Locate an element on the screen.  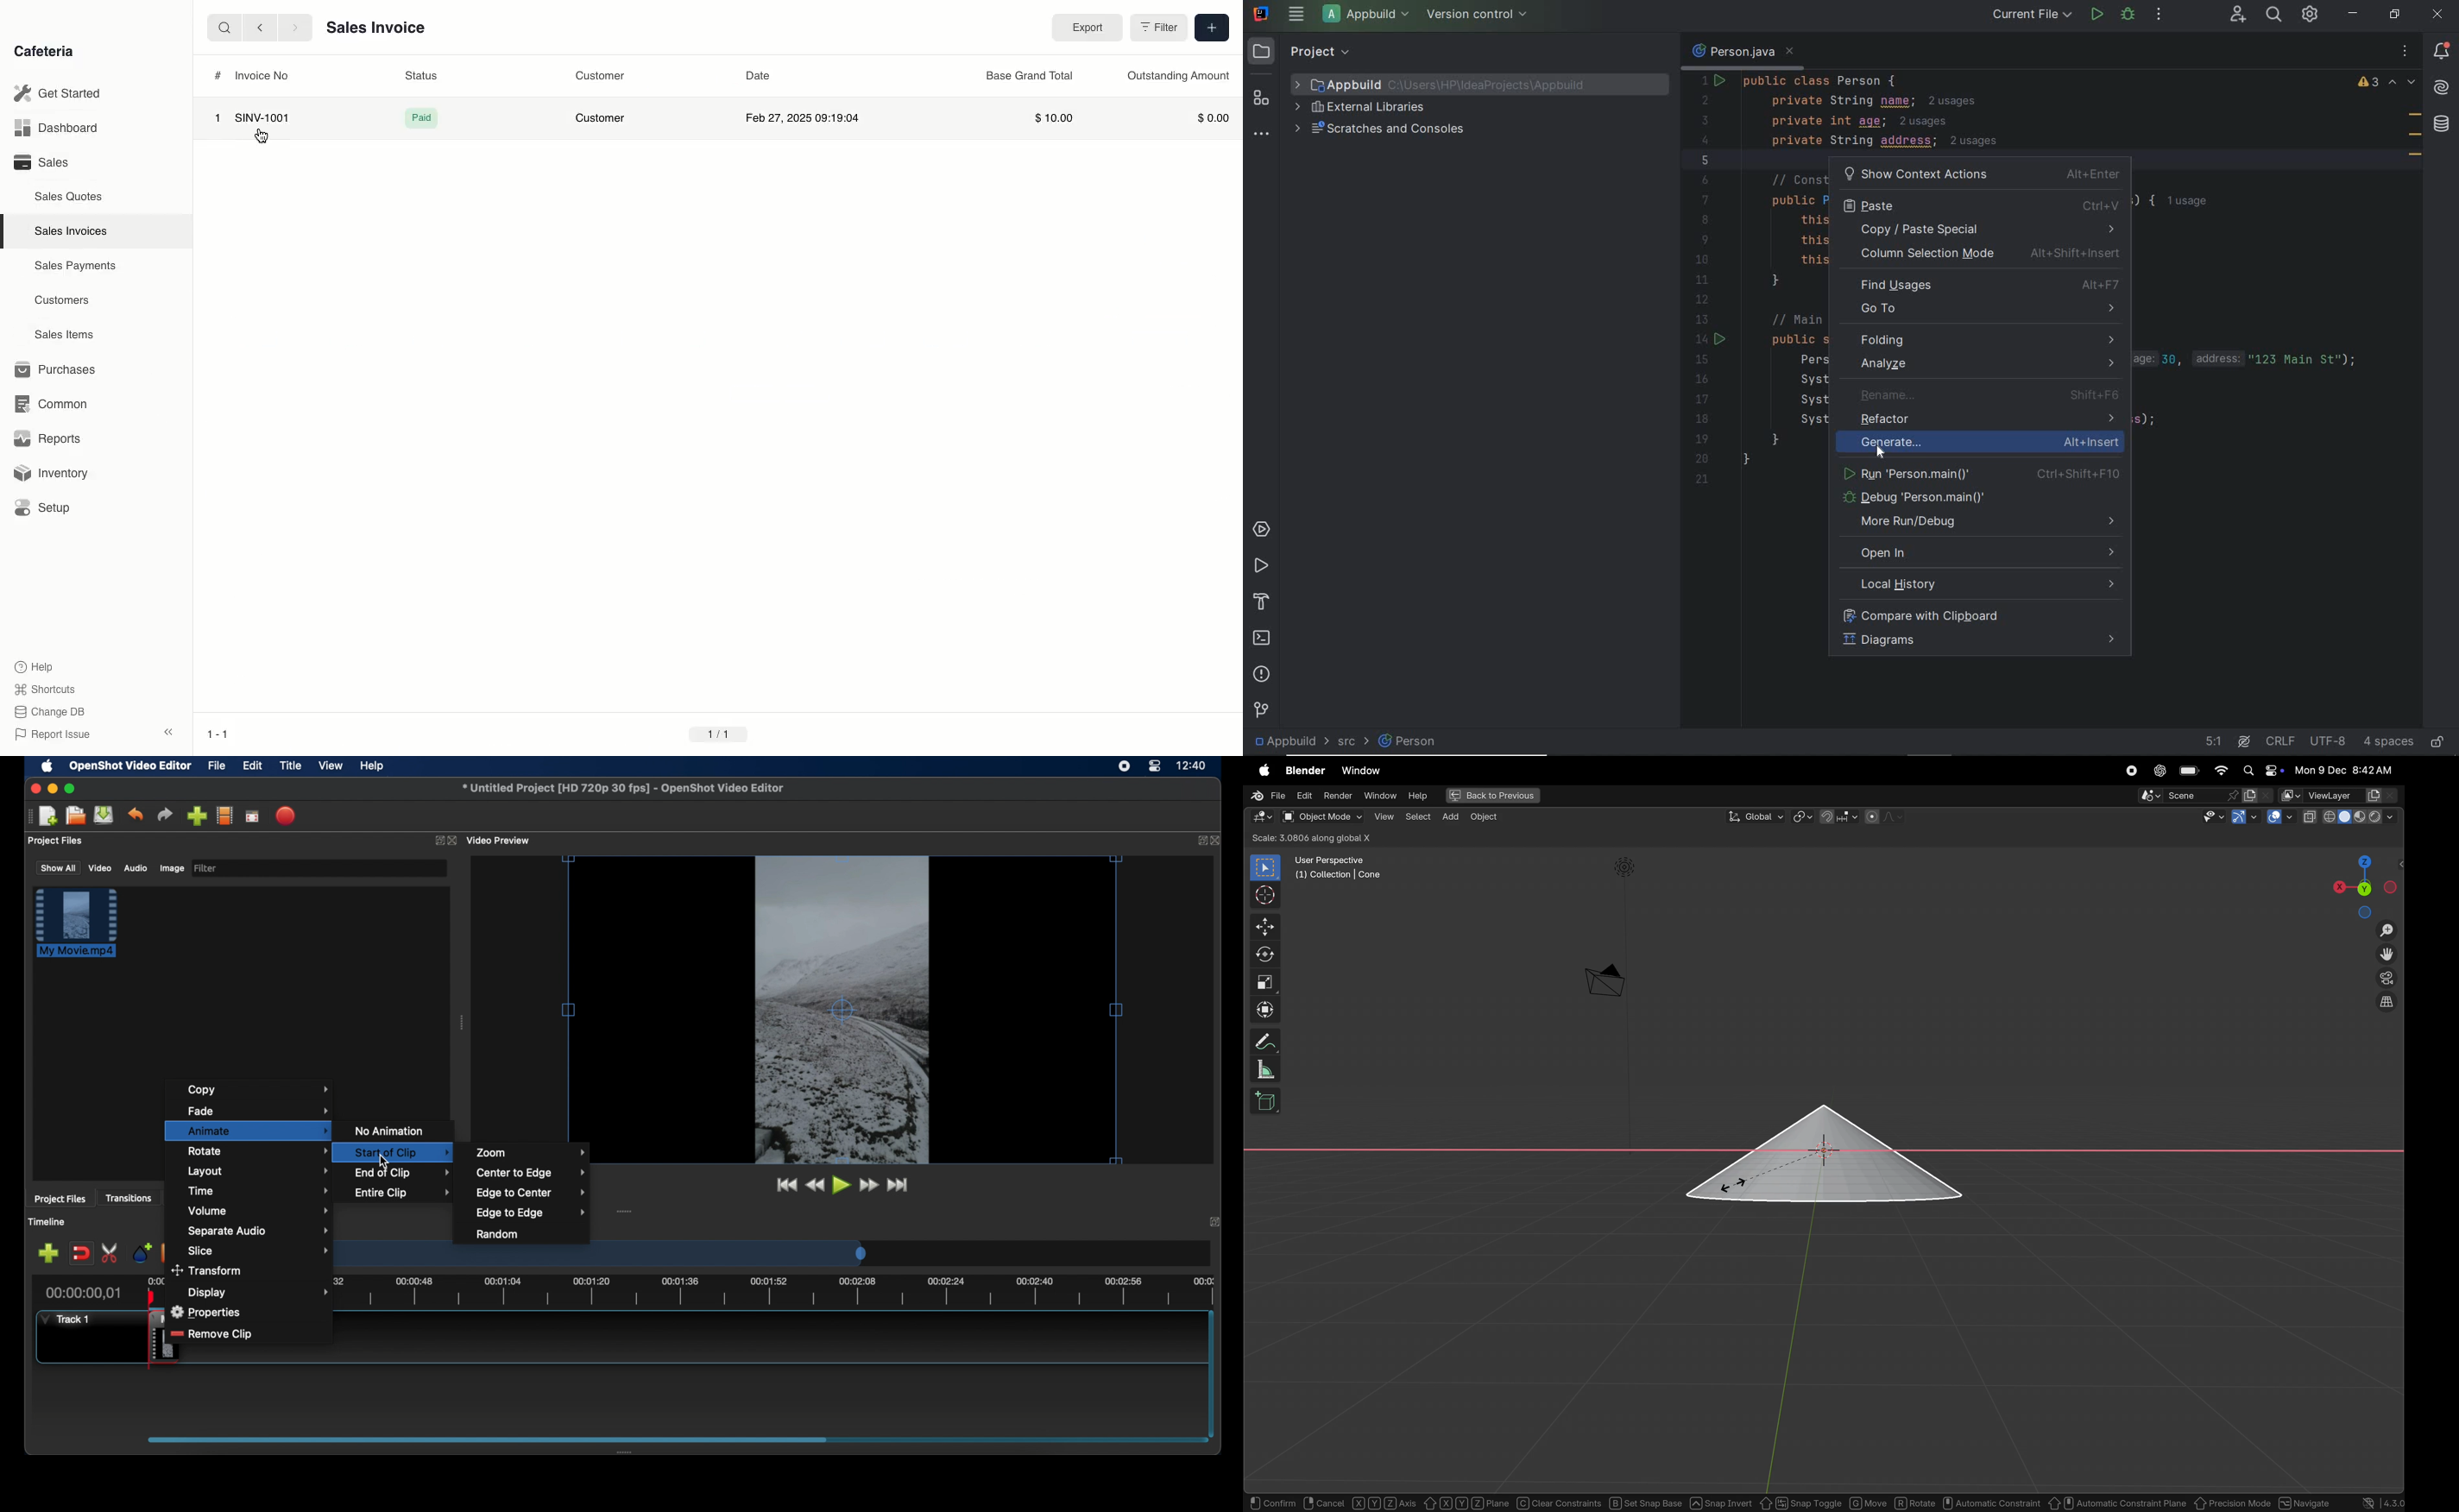
Dashboard is located at coordinates (56, 128).